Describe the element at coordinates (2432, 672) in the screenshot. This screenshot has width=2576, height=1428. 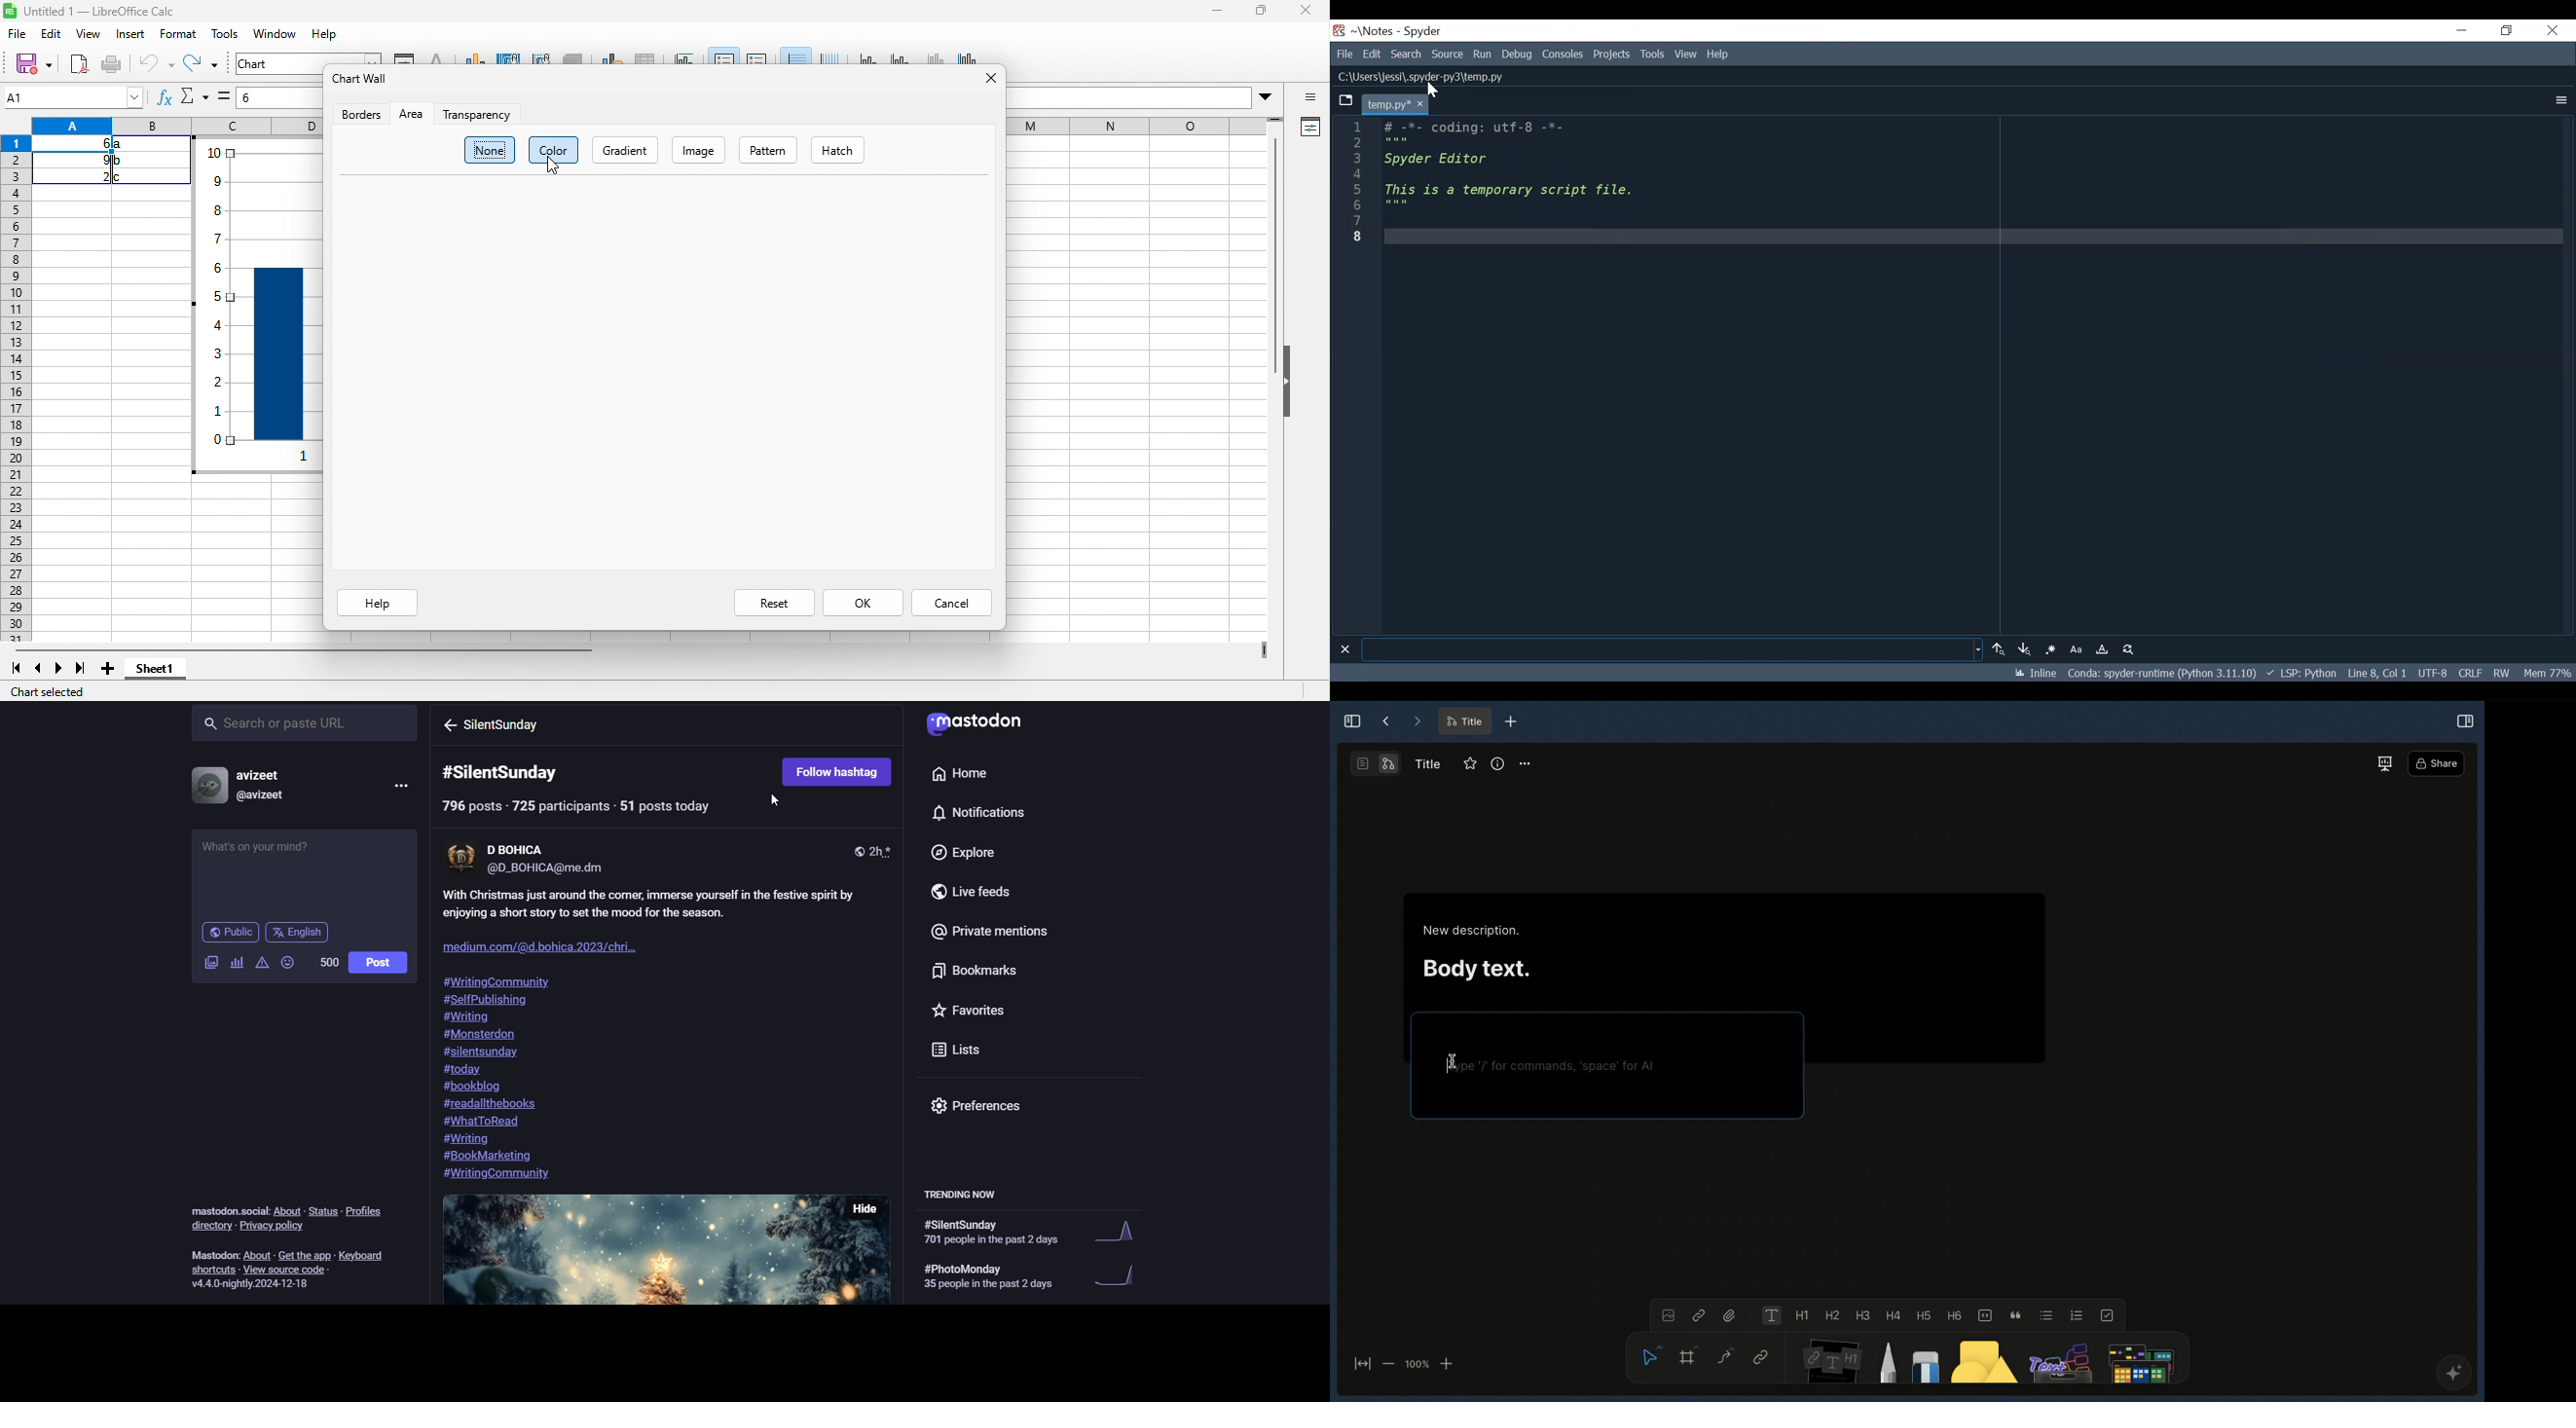
I see `File Encoding` at that location.